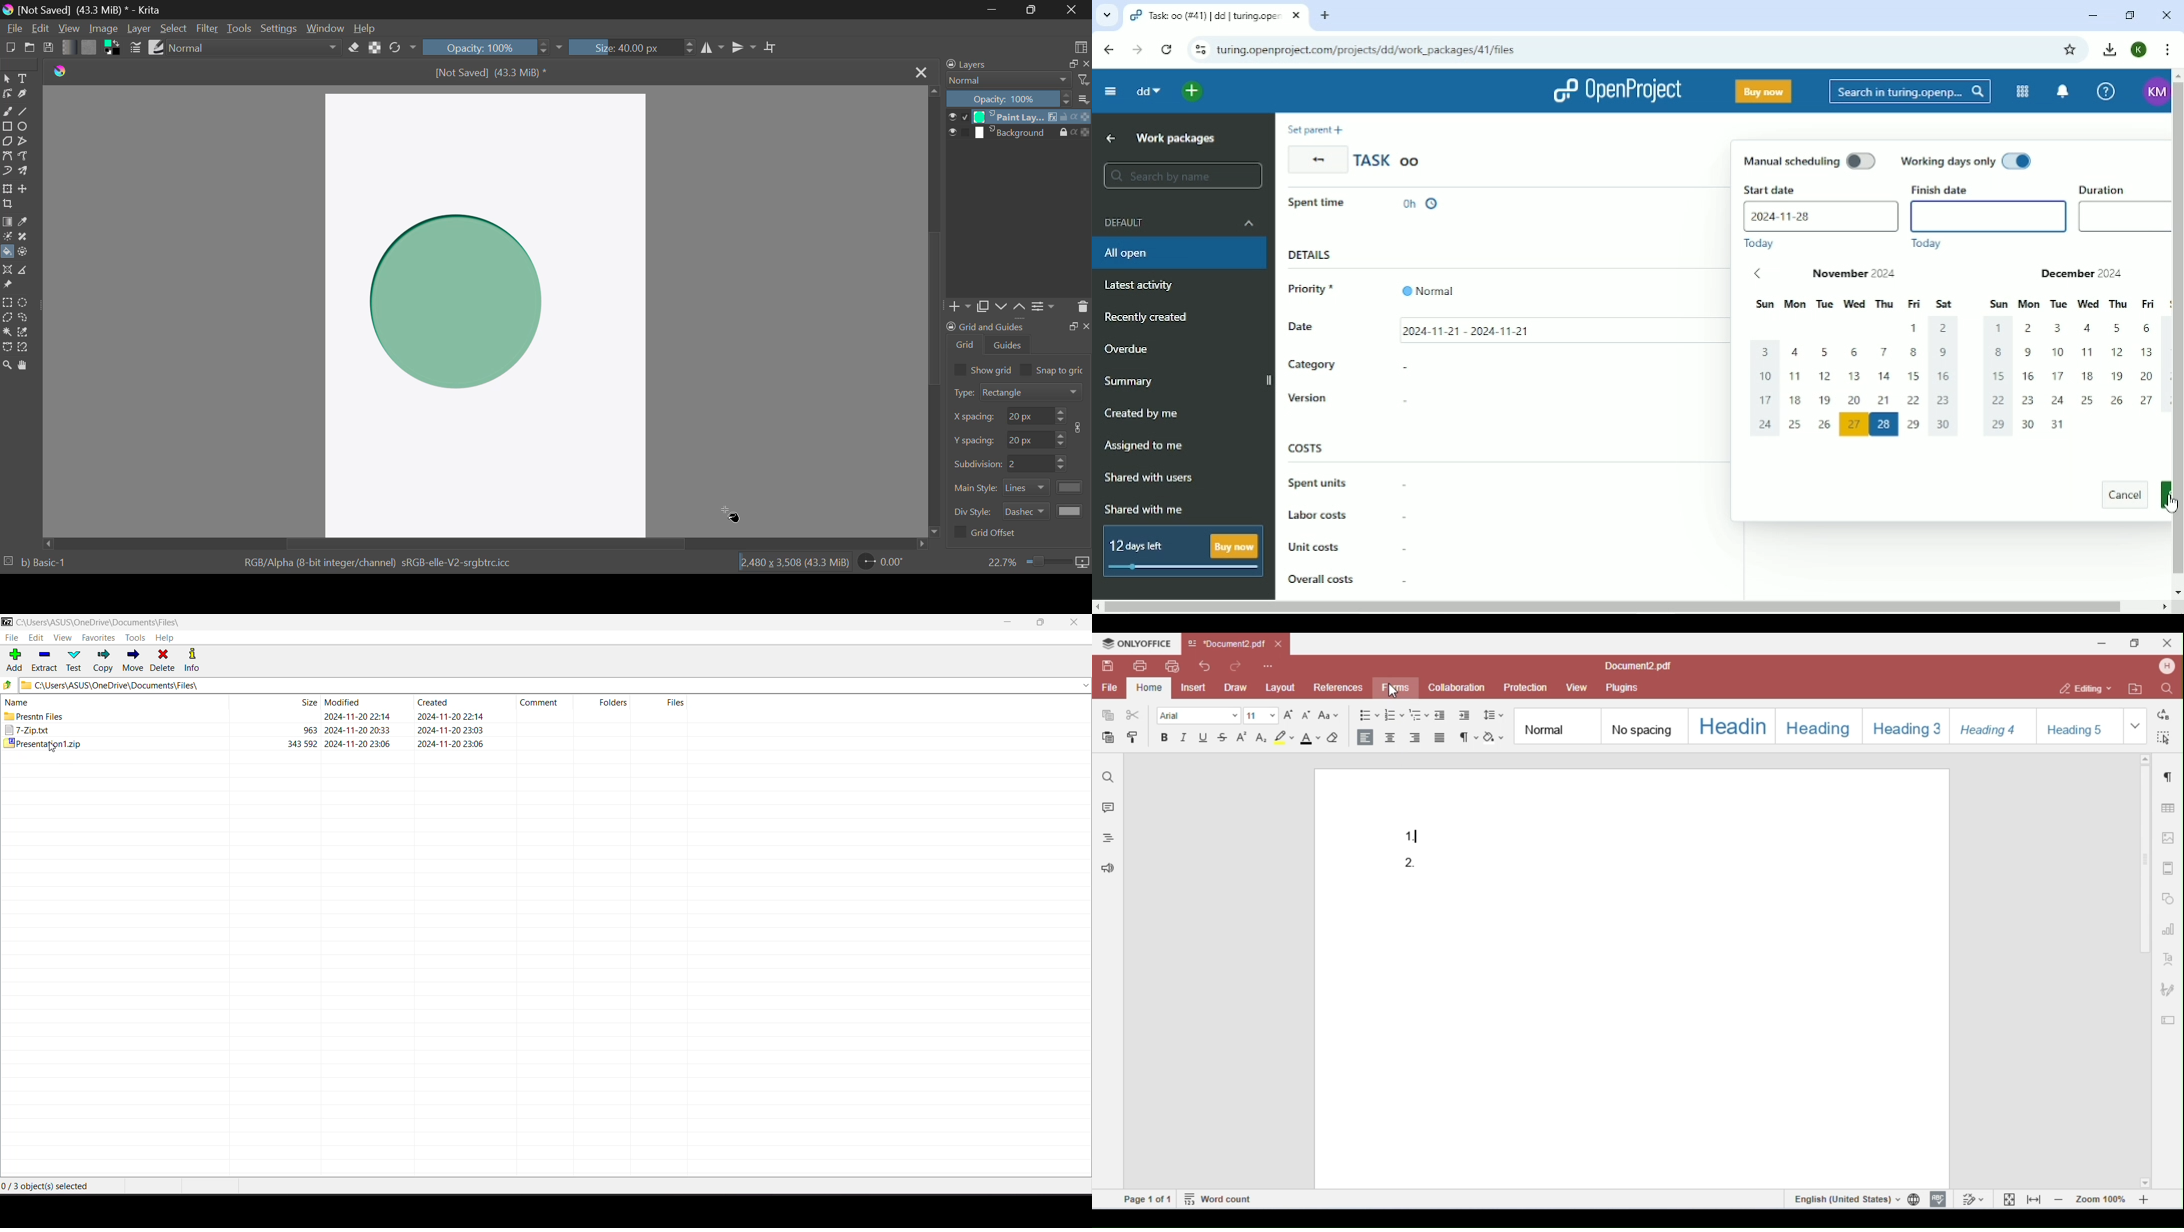 This screenshot has height=1232, width=2184. Describe the element at coordinates (76, 660) in the screenshot. I see `Test` at that location.